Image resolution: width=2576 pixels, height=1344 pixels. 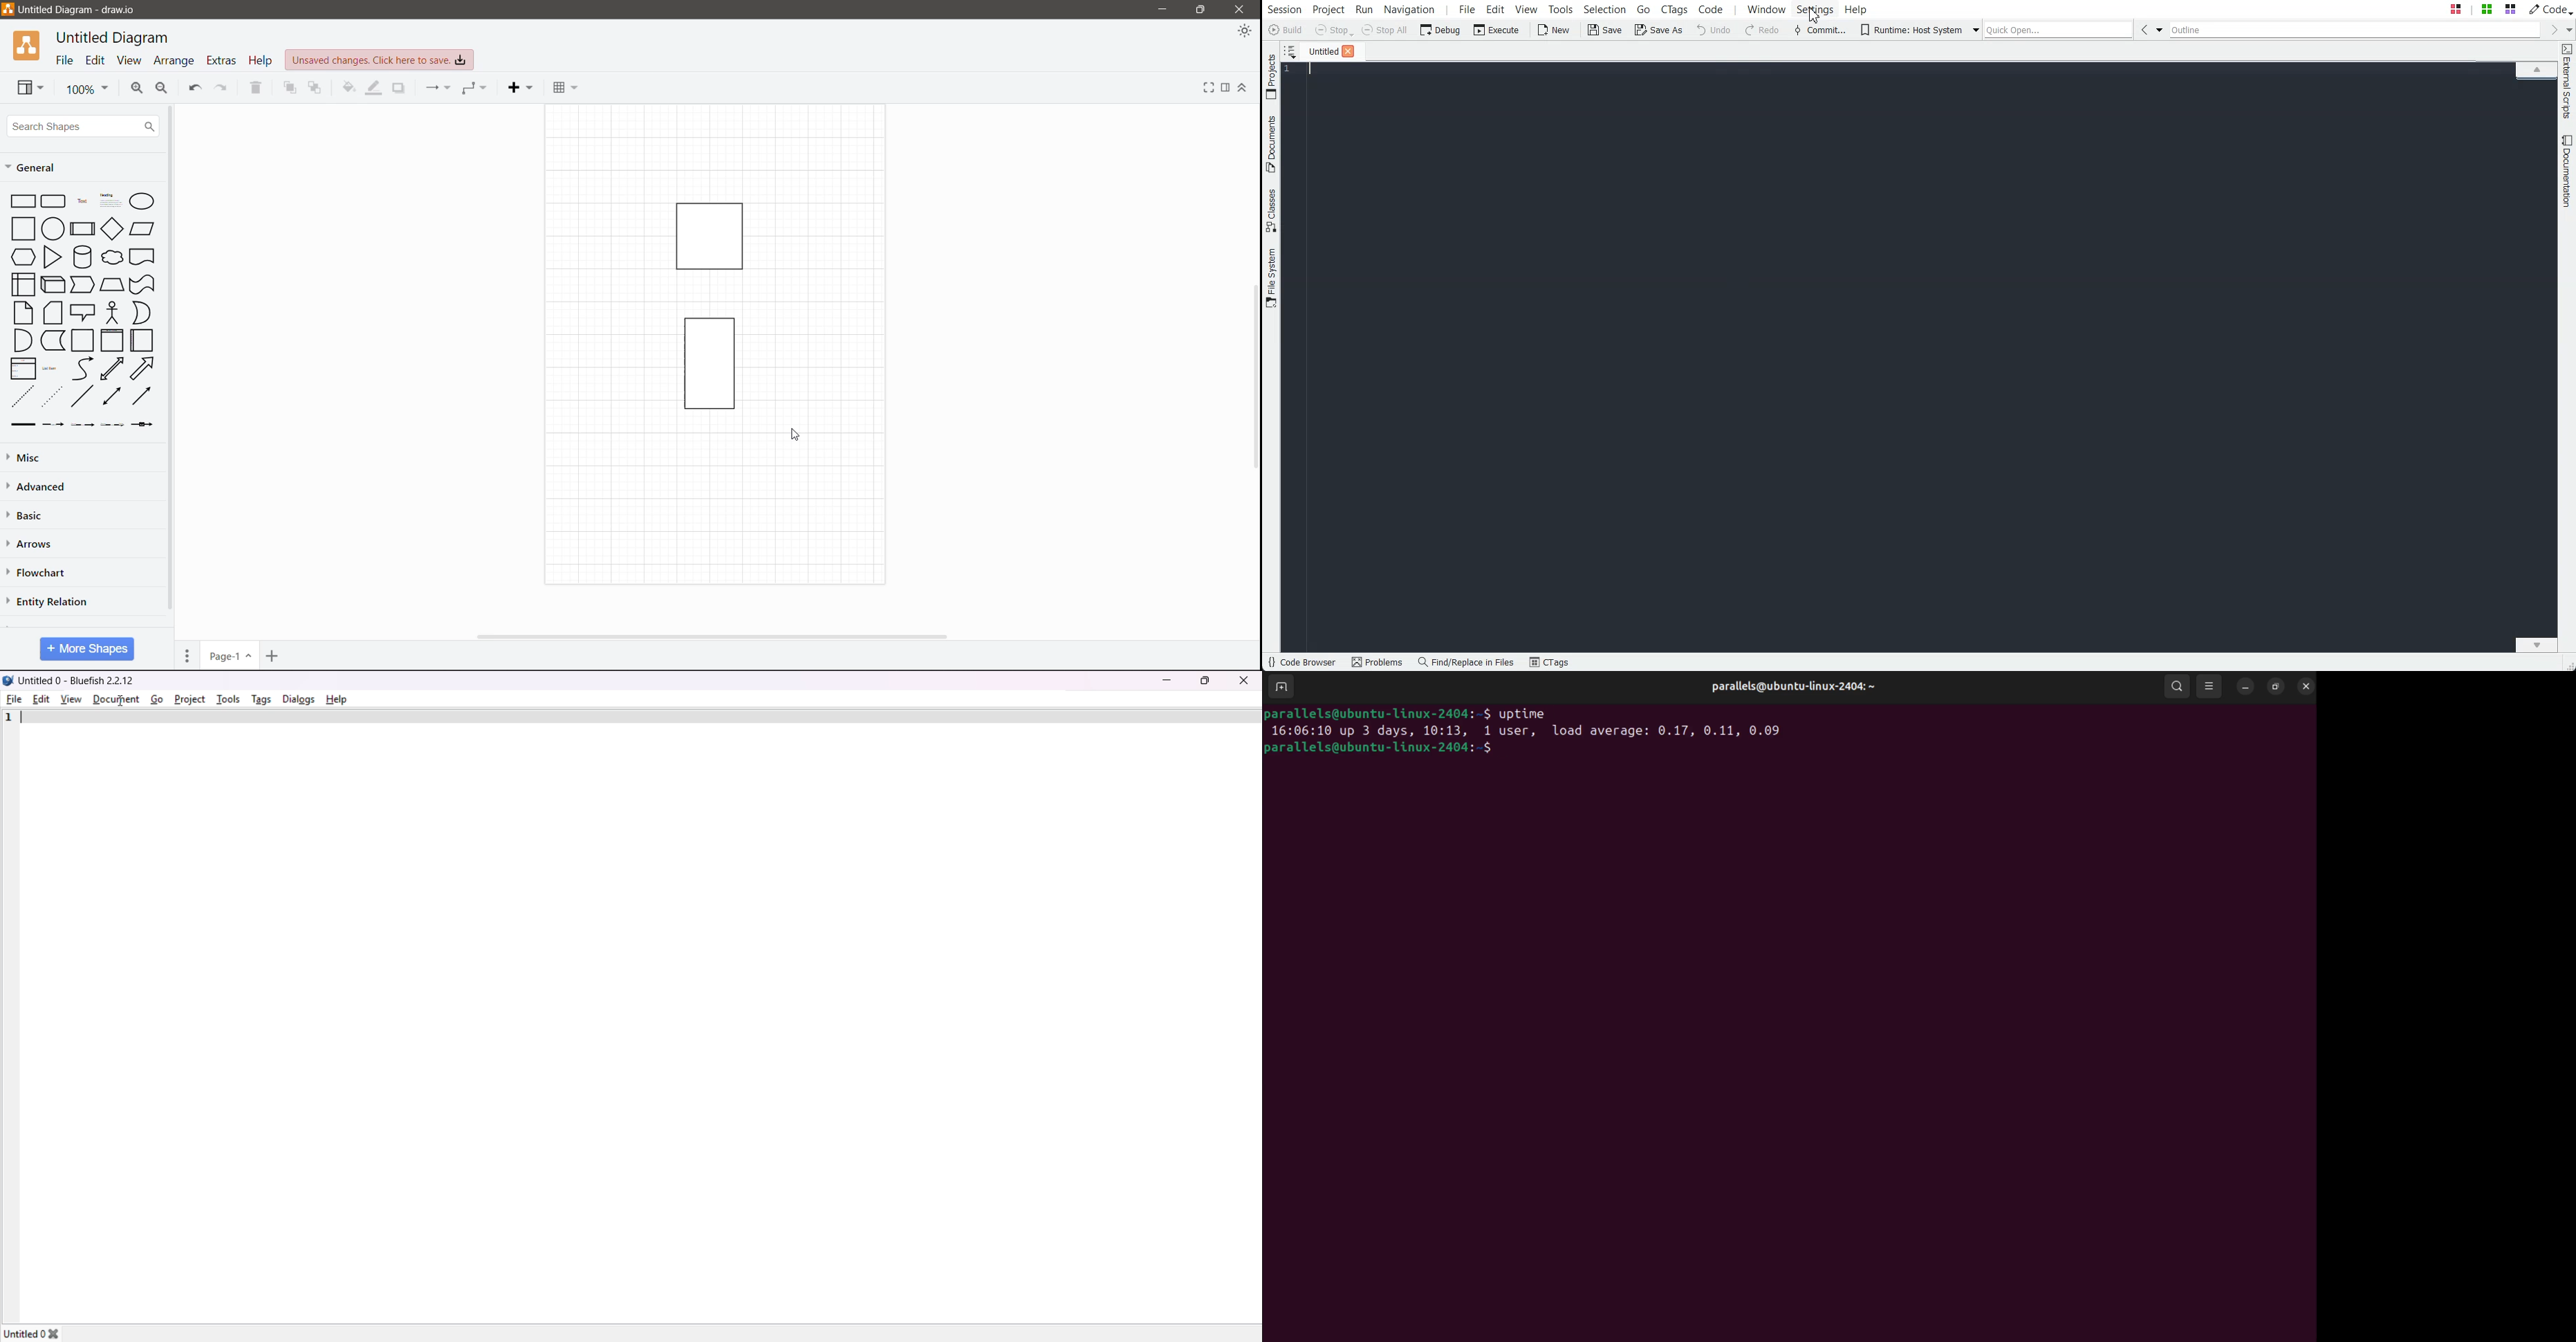 I want to click on Waypoints, so click(x=474, y=89).